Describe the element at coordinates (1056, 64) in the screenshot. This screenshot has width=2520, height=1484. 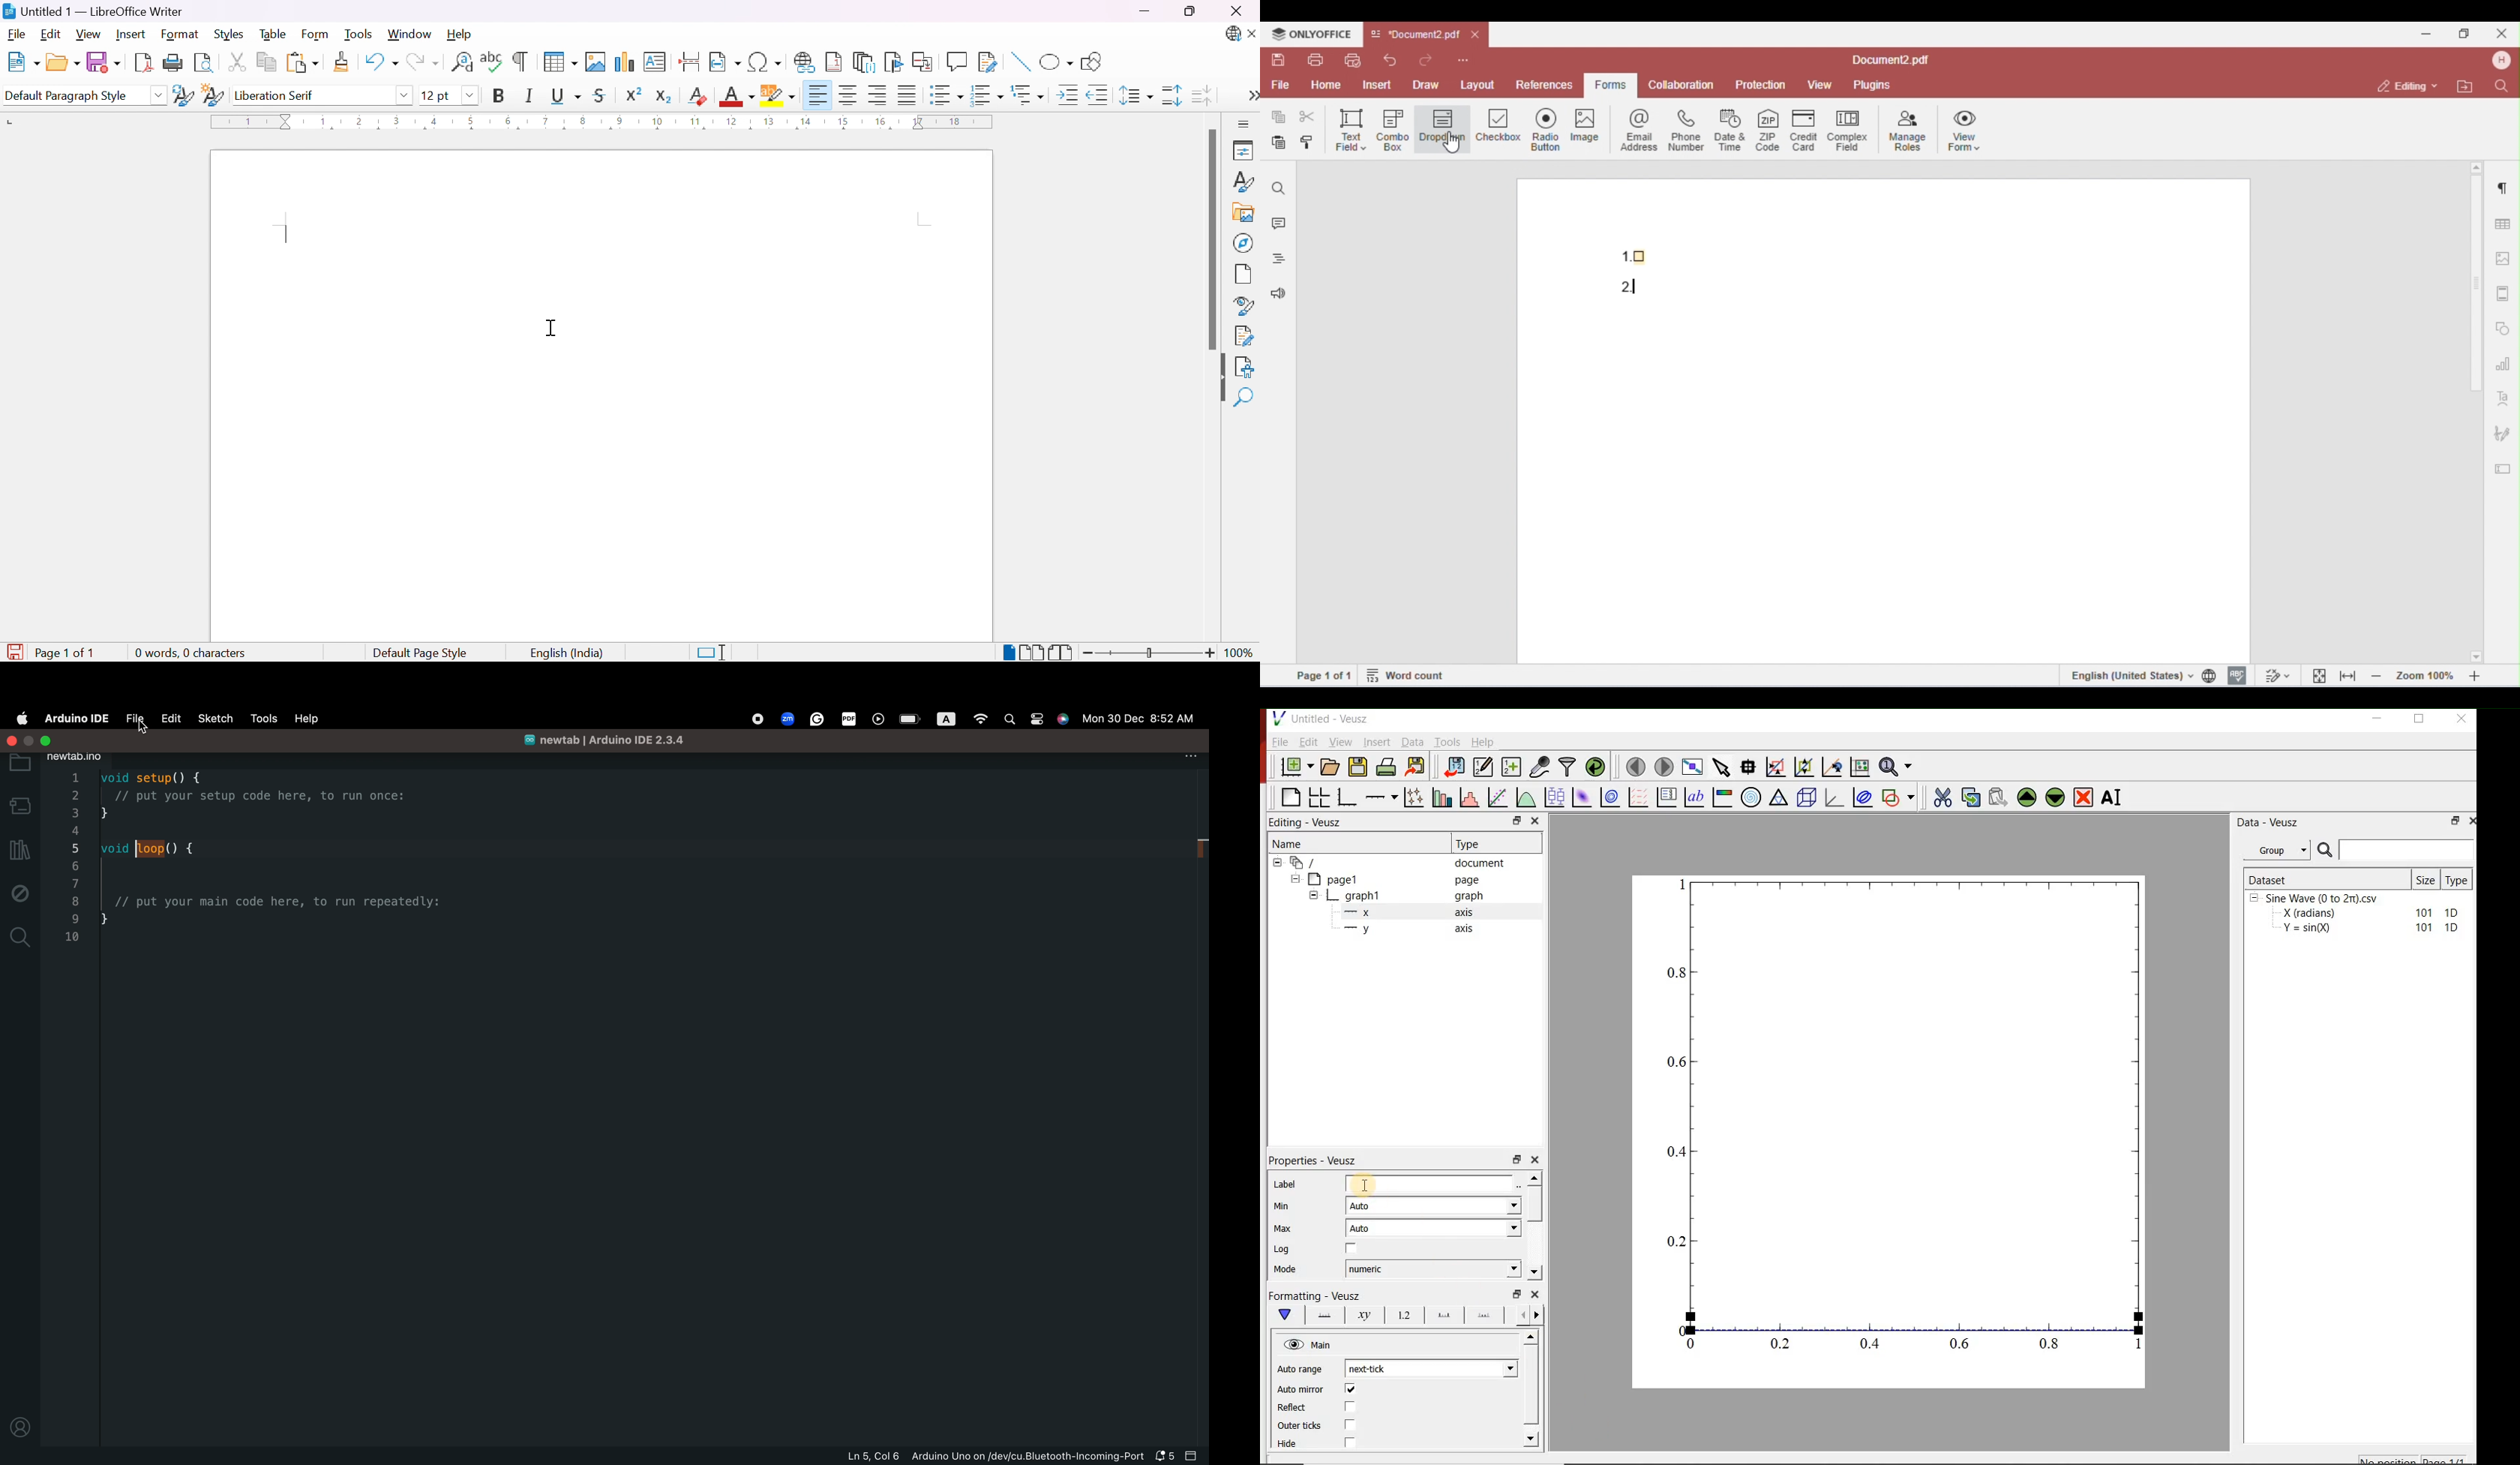
I see `Basic shapes` at that location.